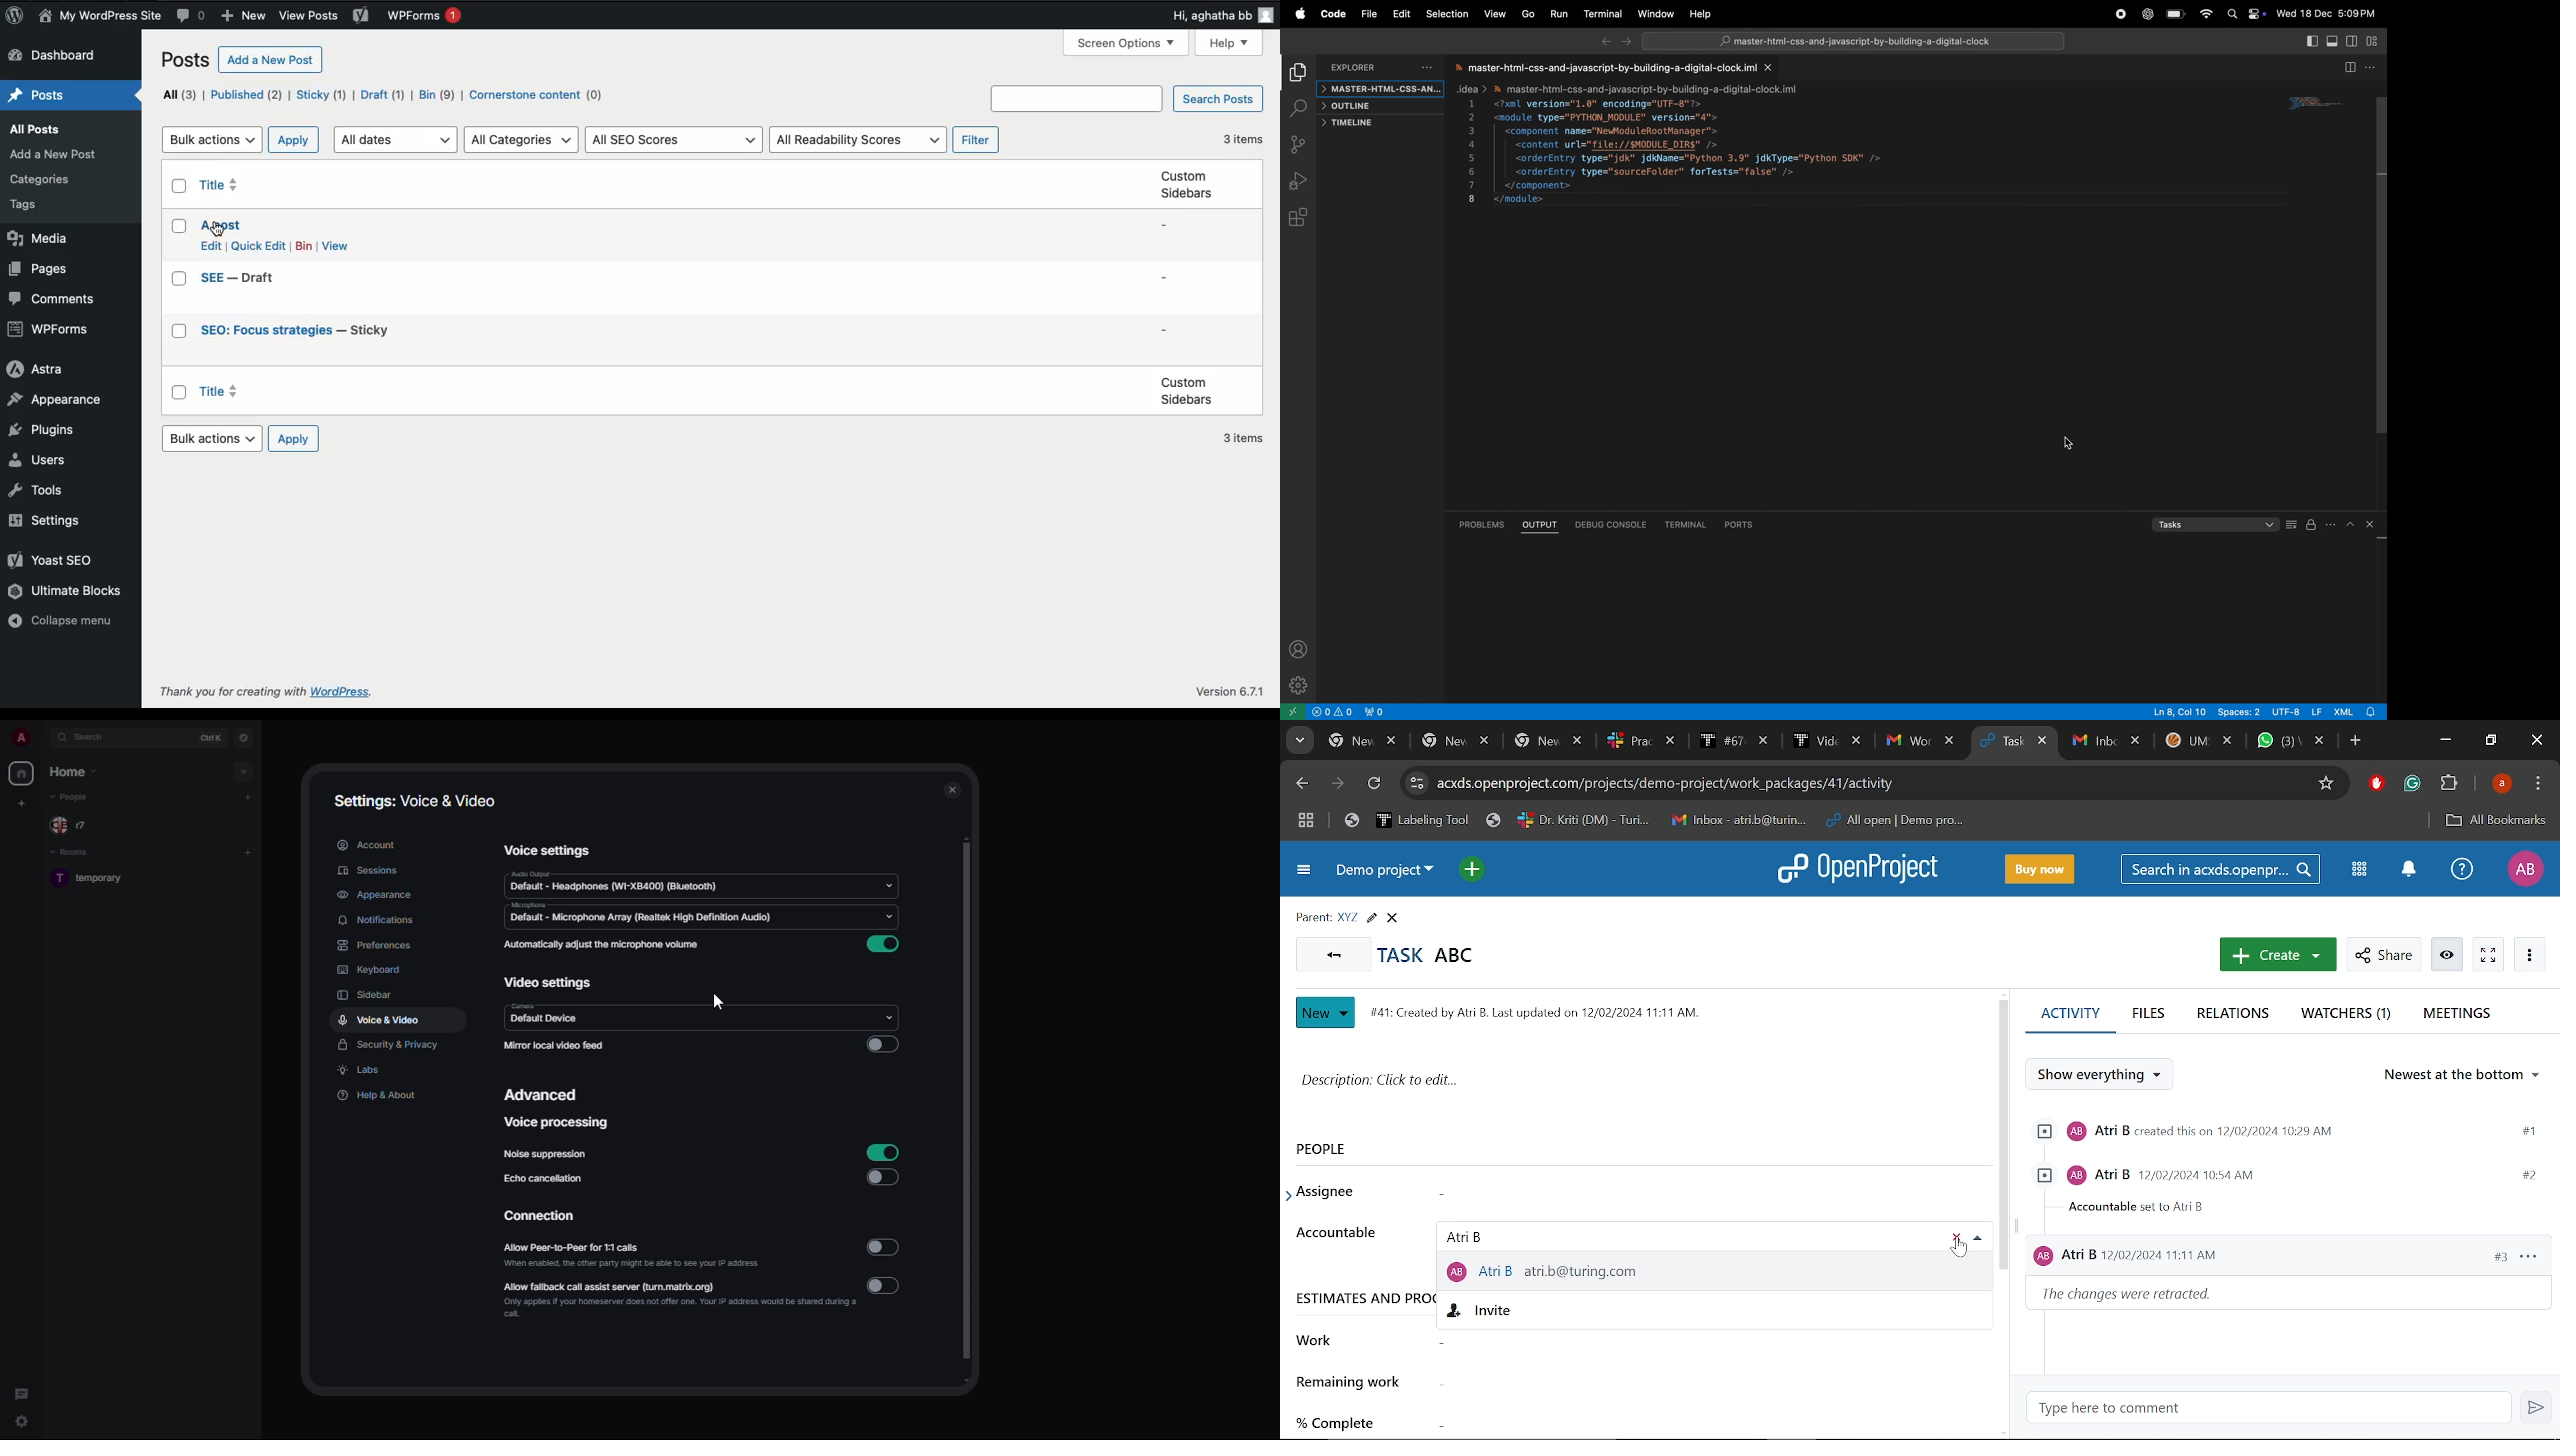 The height and width of the screenshot is (1456, 2576). What do you see at coordinates (1604, 43) in the screenshot?
I see `backward` at bounding box center [1604, 43].